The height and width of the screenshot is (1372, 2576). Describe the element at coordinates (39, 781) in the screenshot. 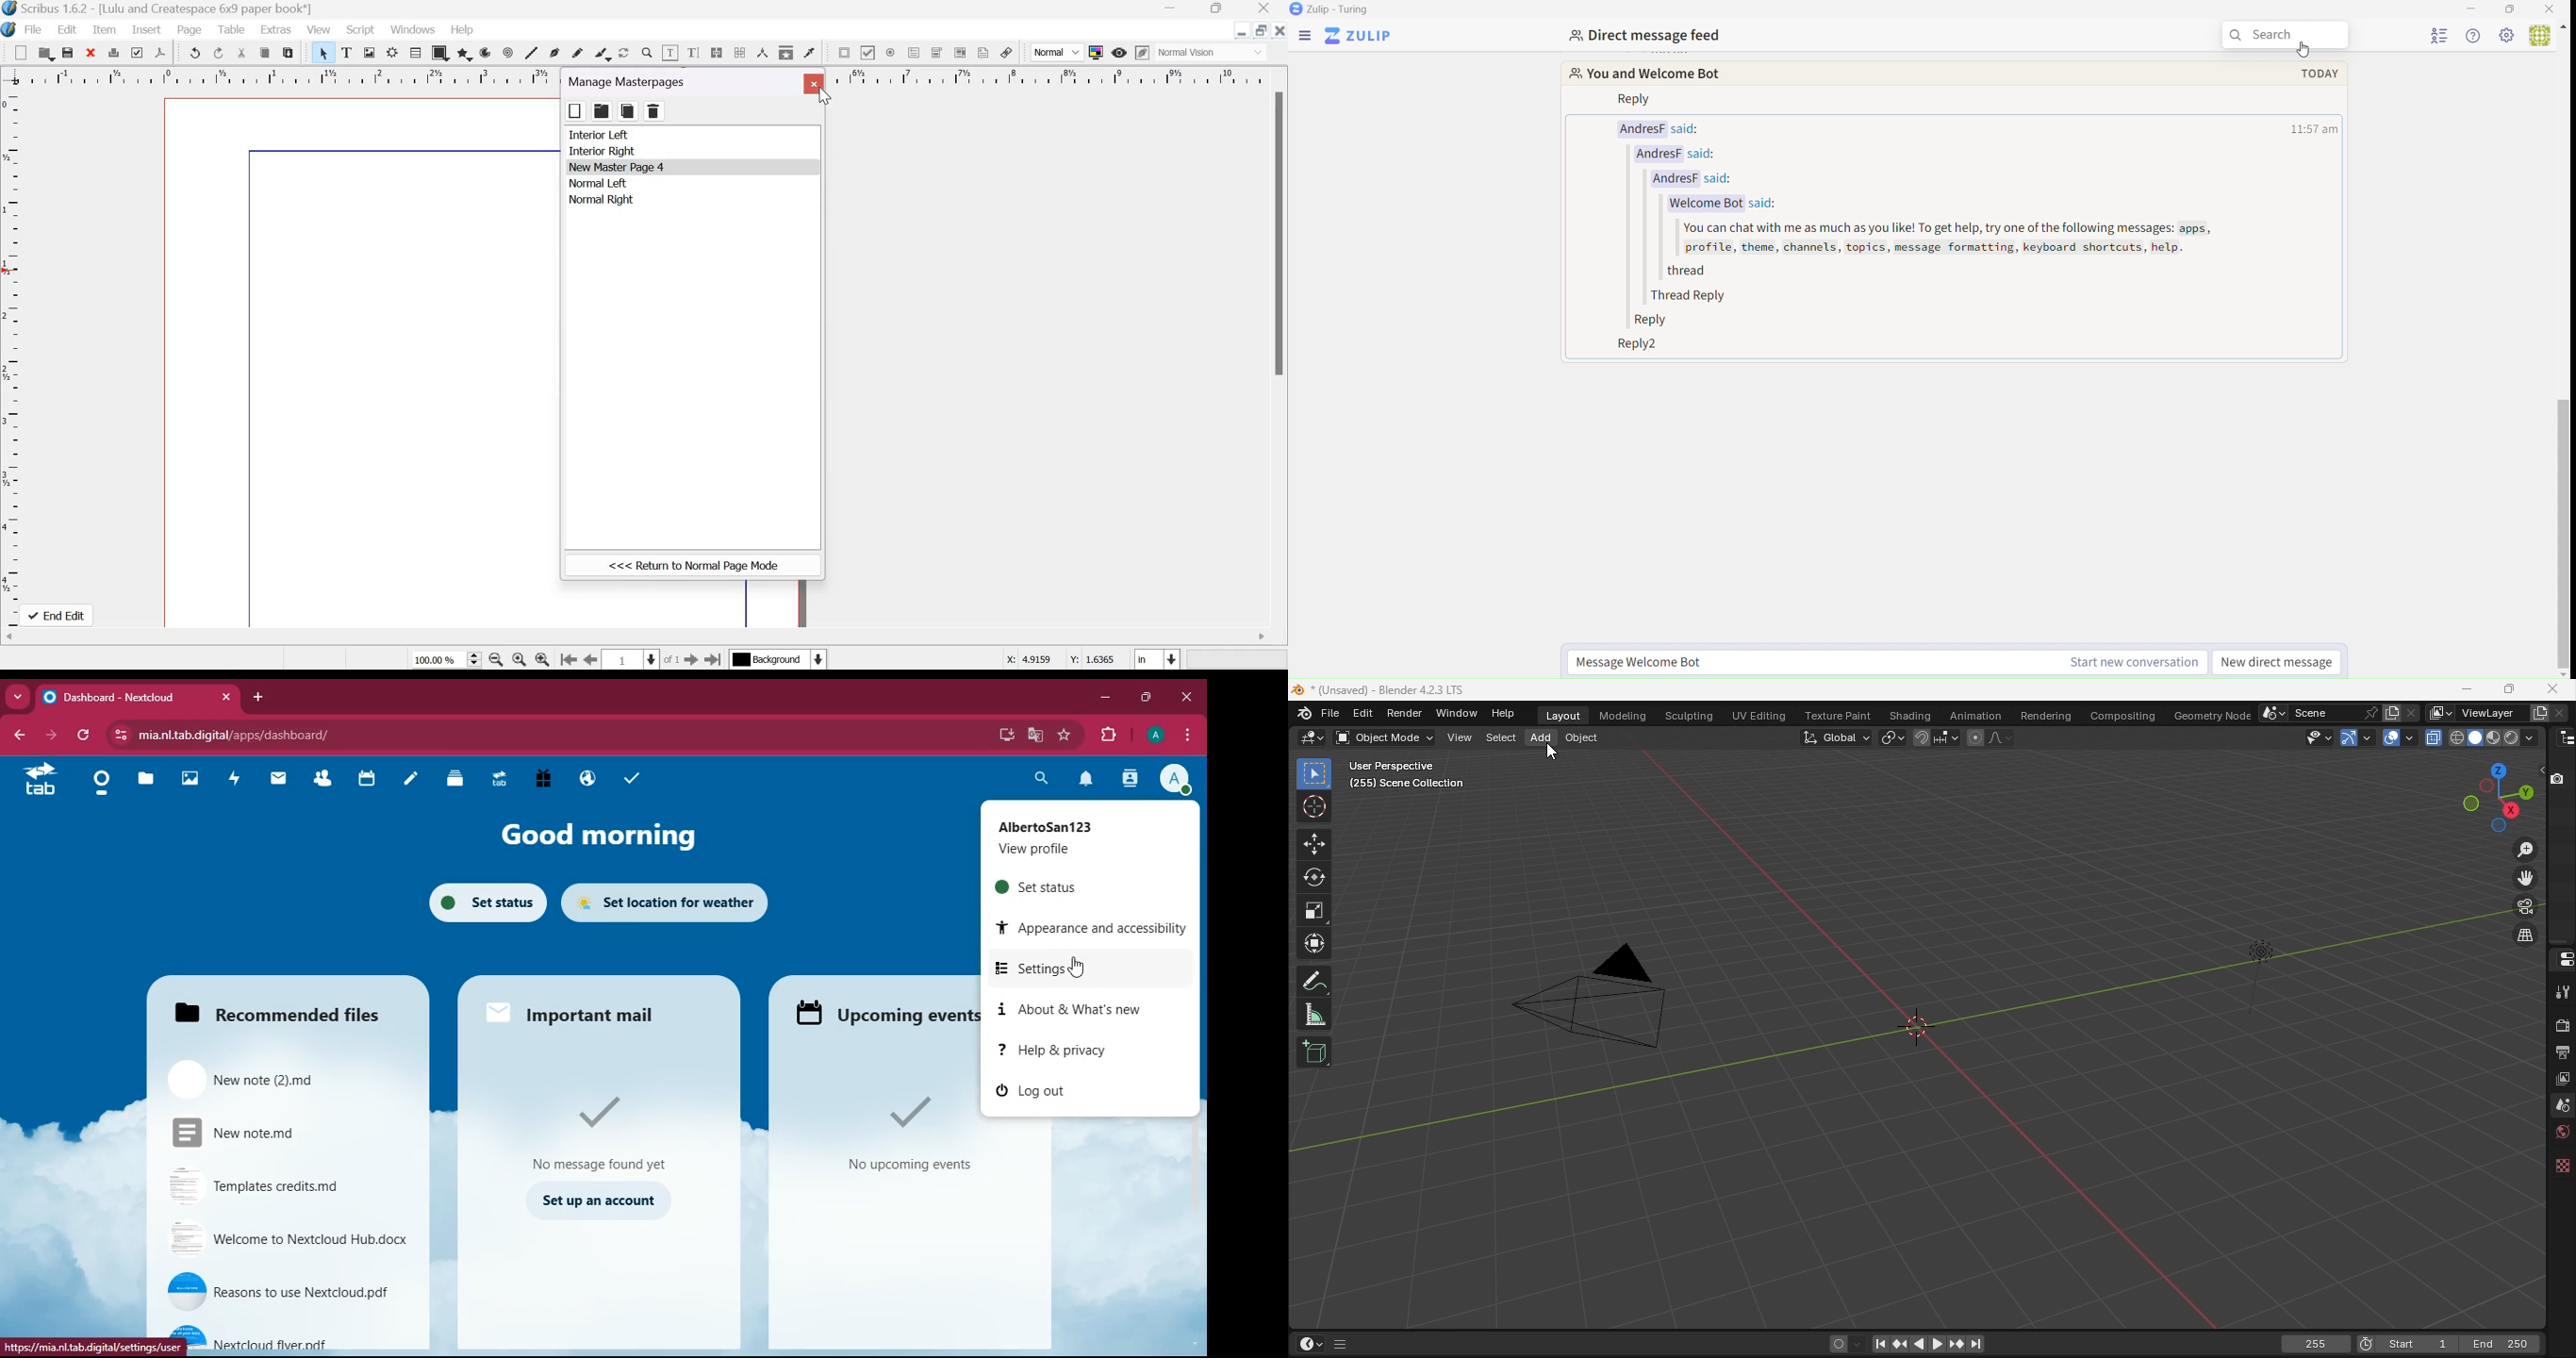

I see `tab` at that location.